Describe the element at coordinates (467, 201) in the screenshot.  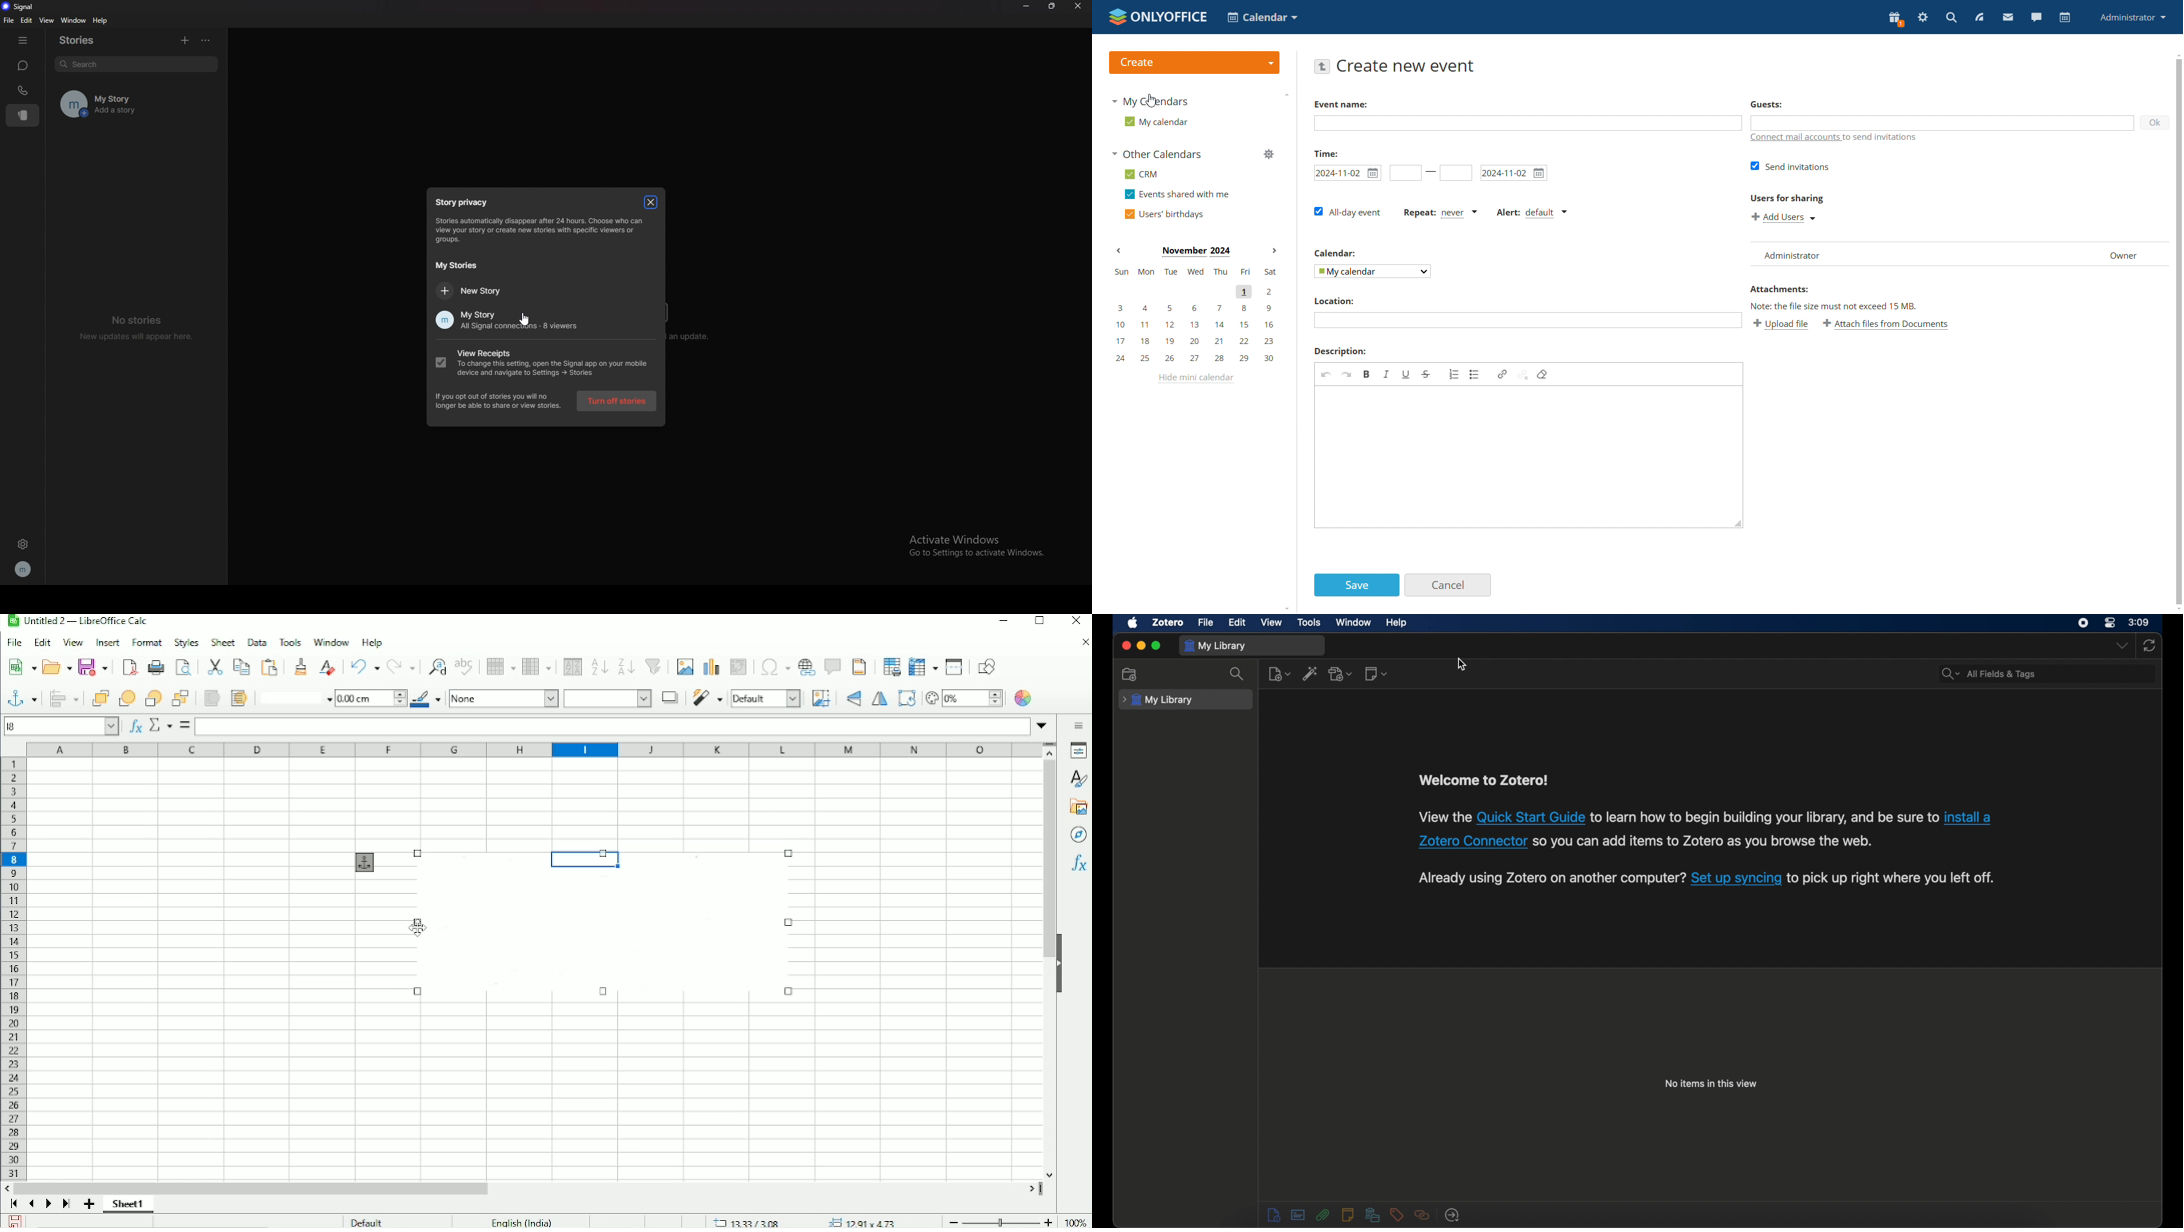
I see `story privacy` at that location.